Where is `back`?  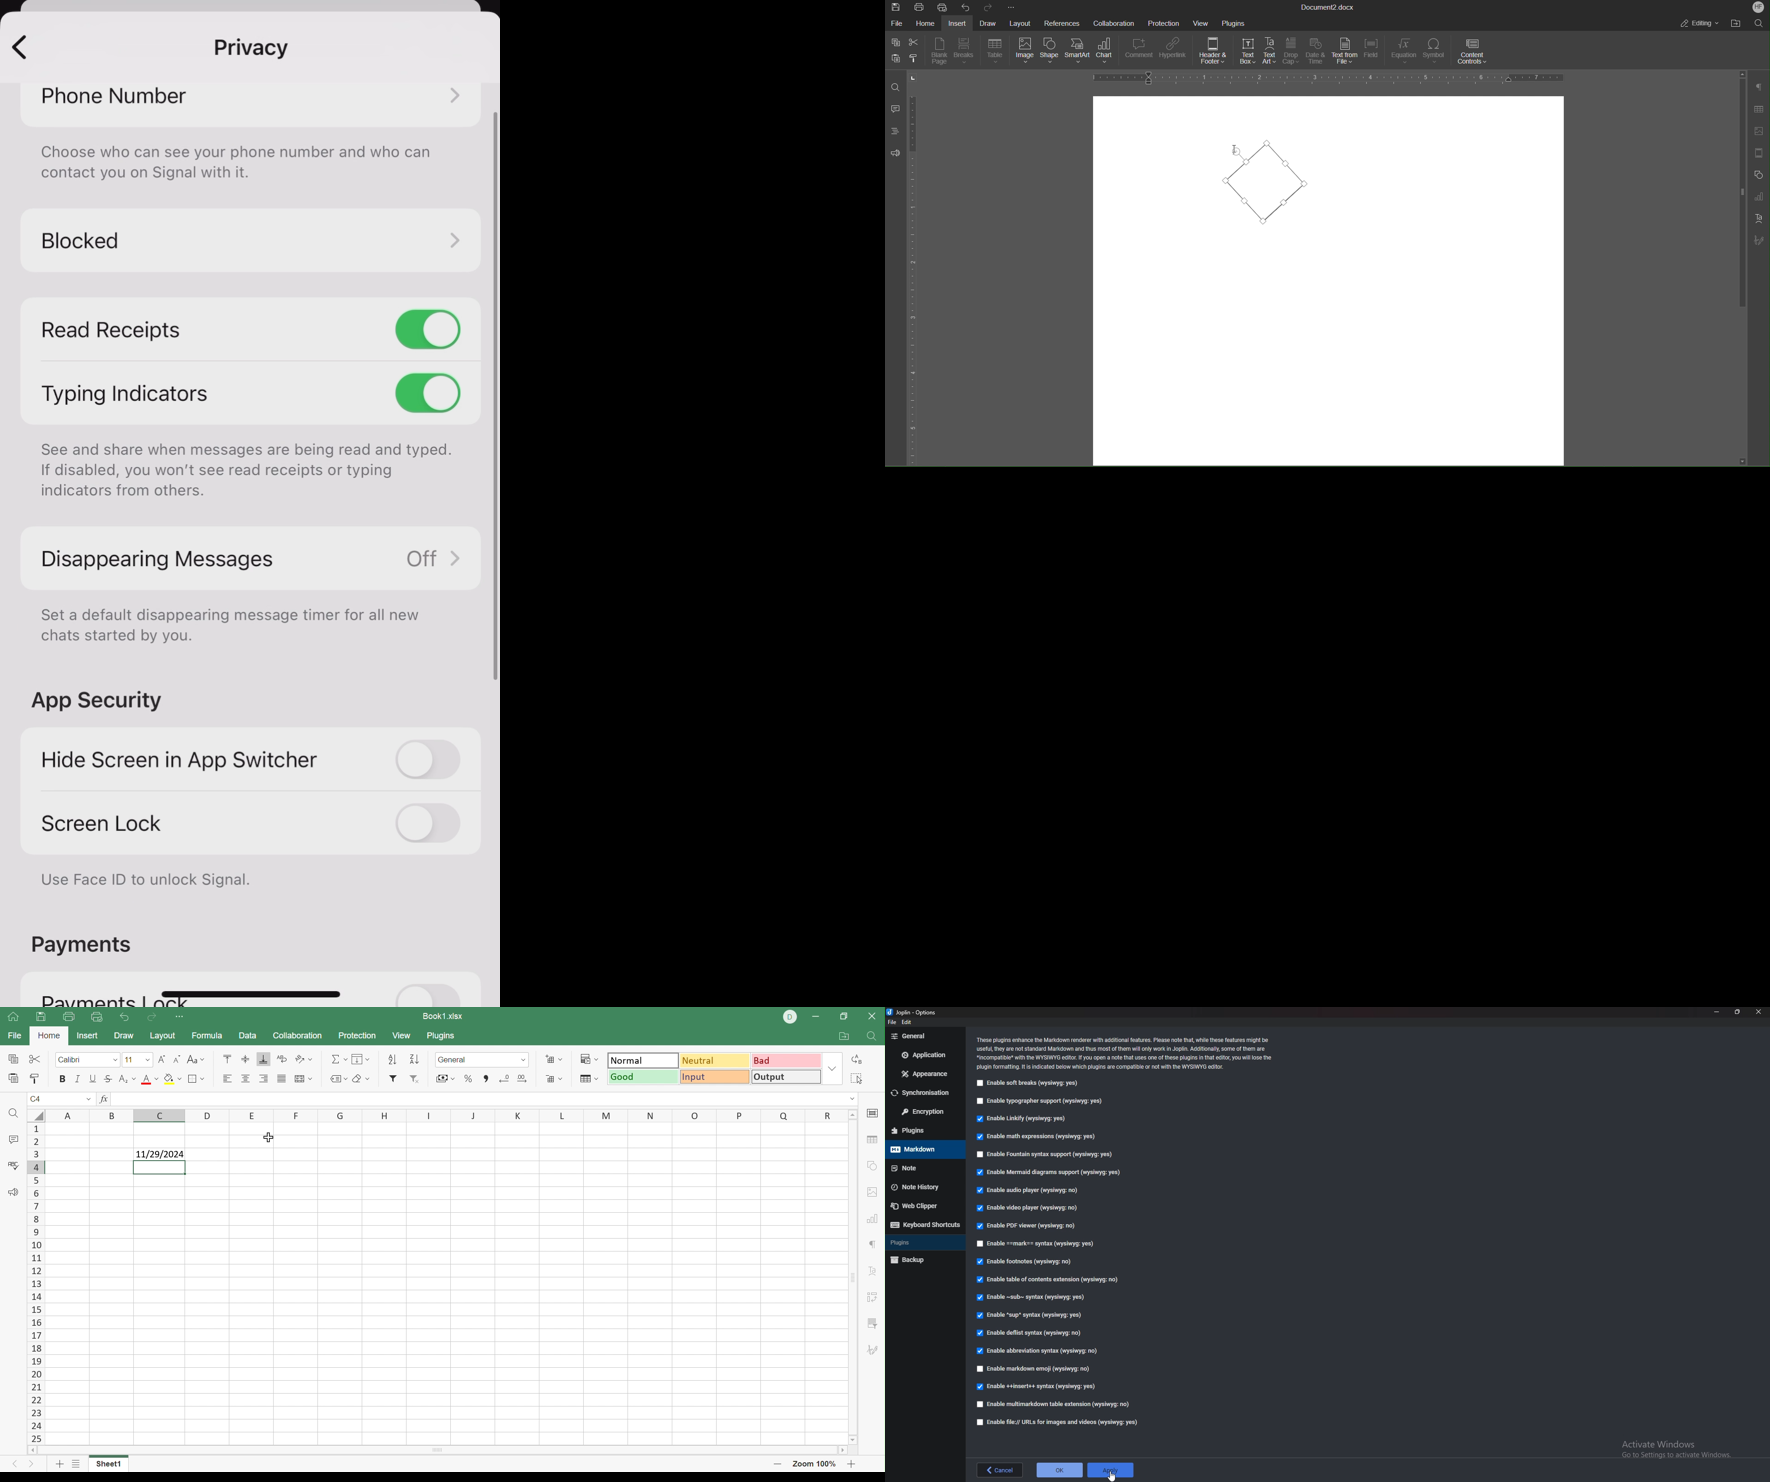 back is located at coordinates (1001, 1470).